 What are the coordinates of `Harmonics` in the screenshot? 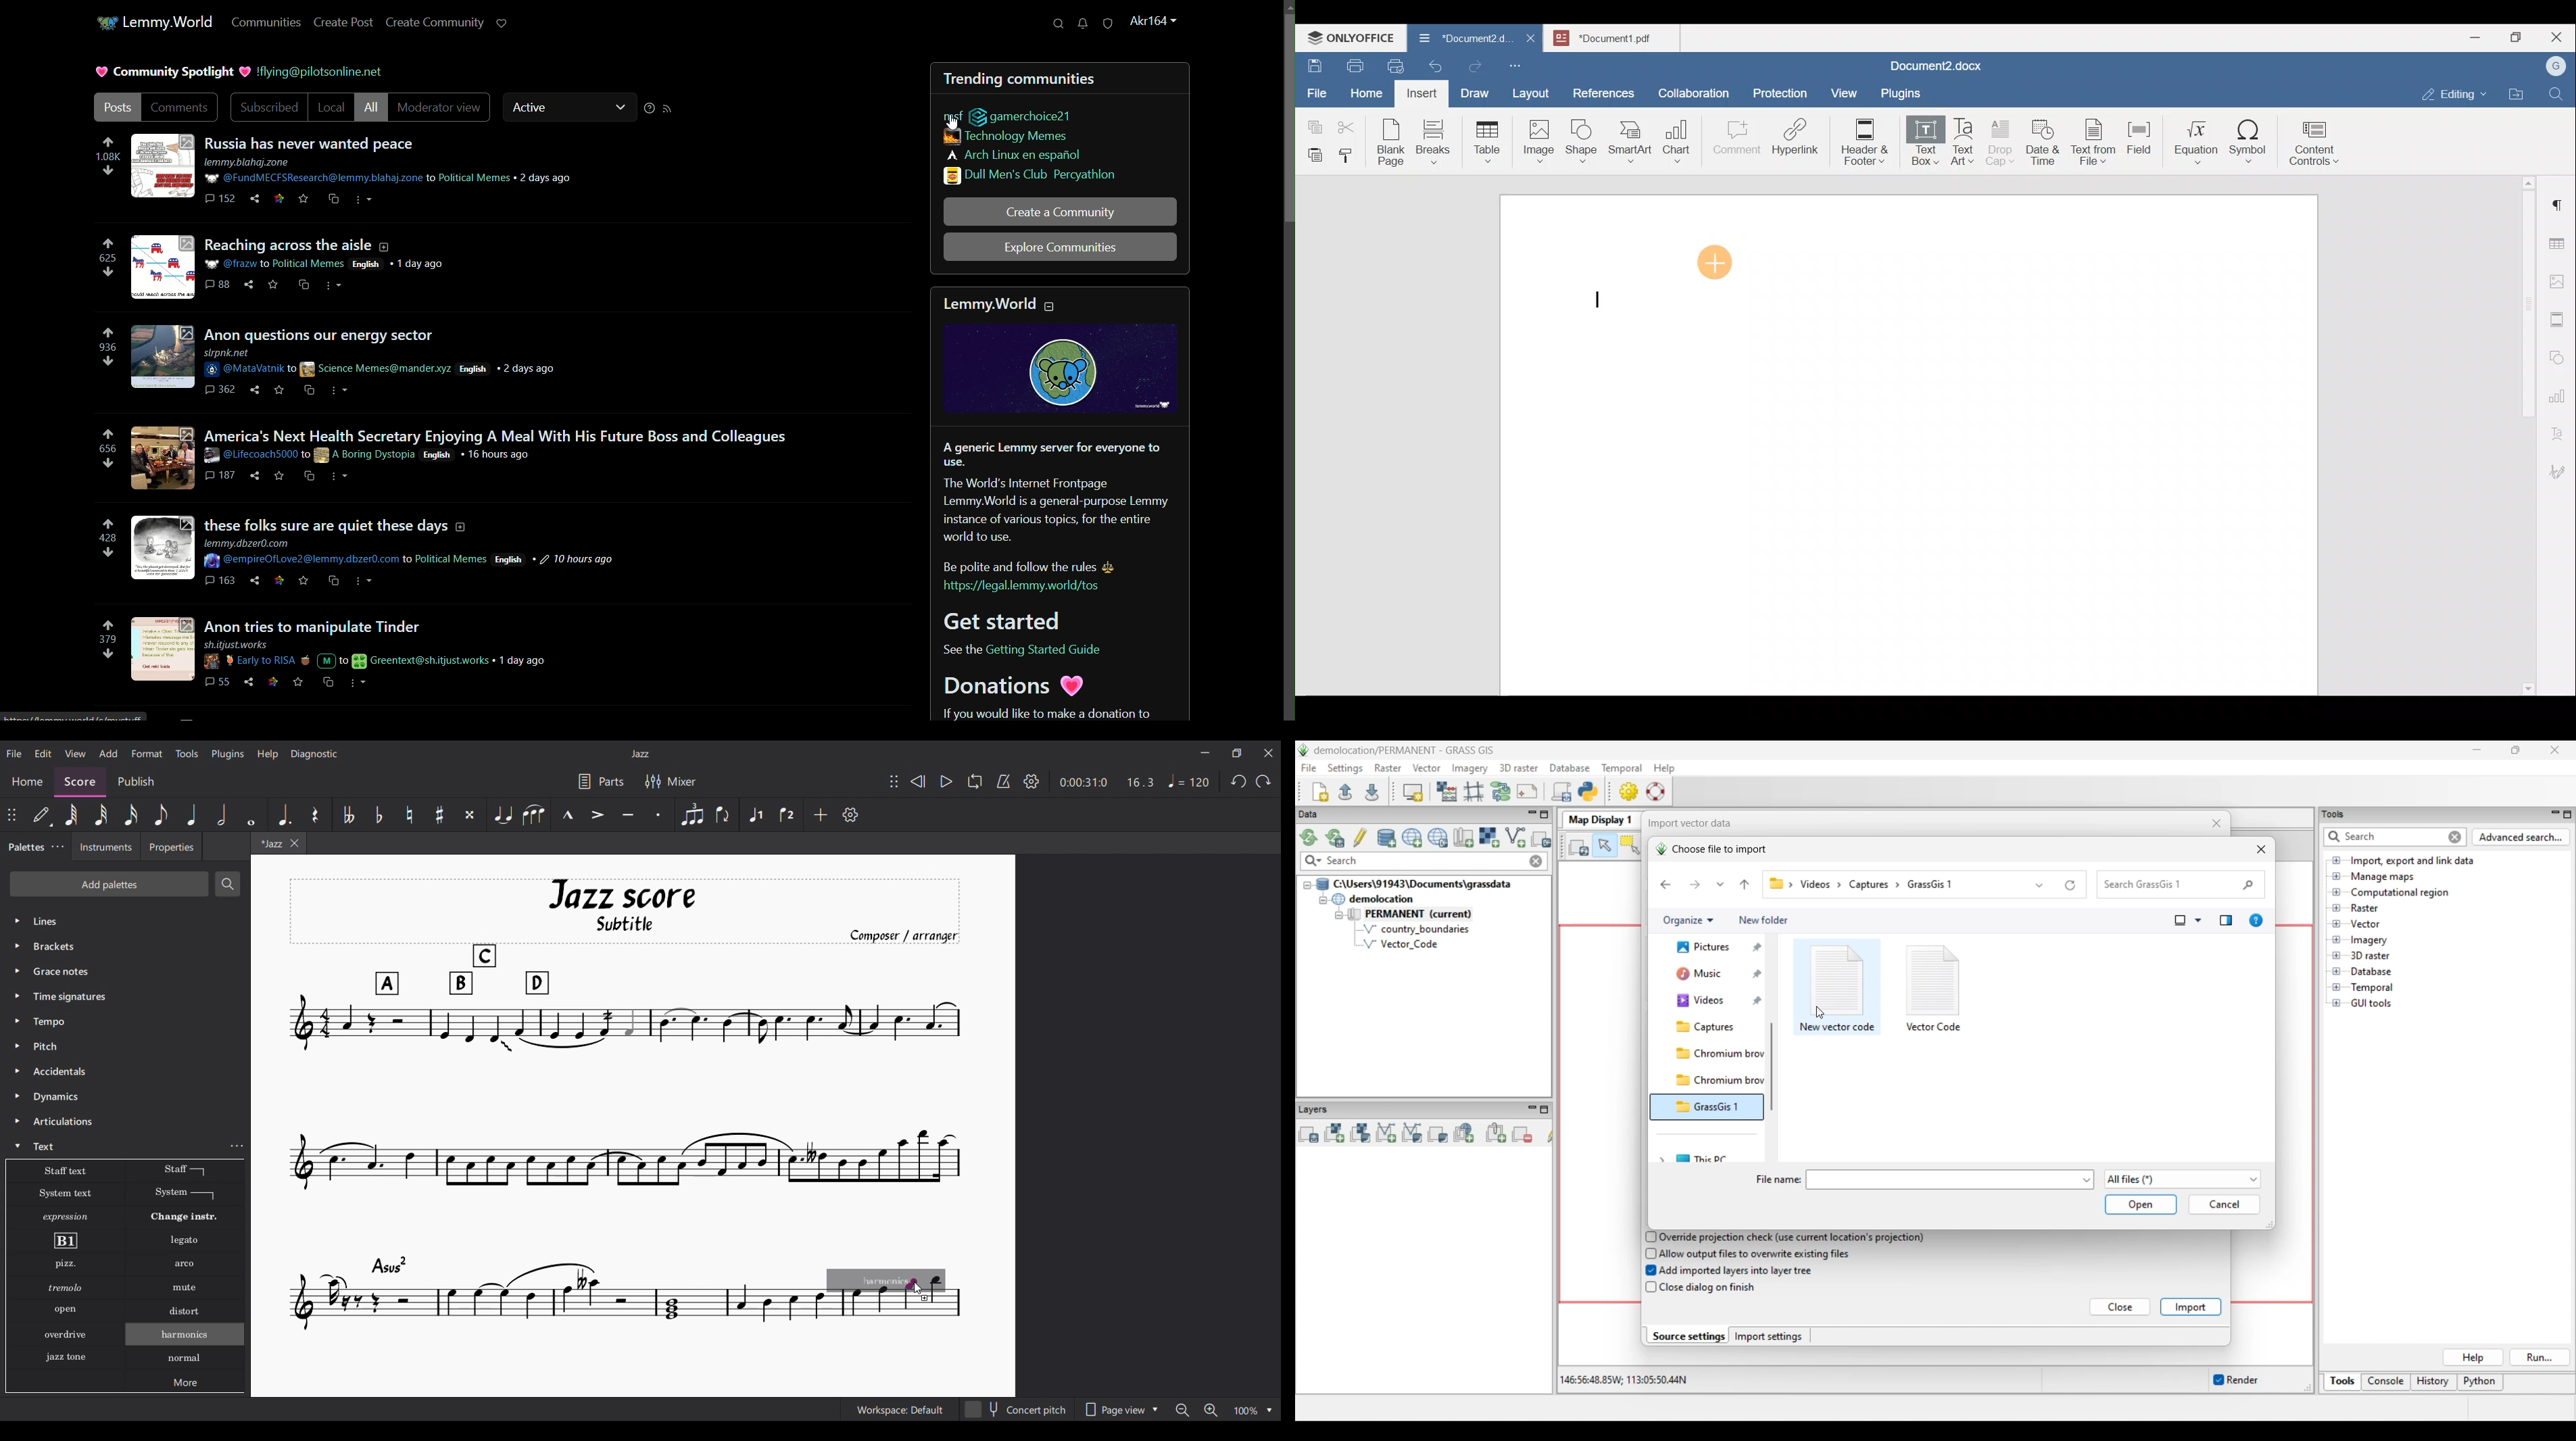 It's located at (187, 1365).